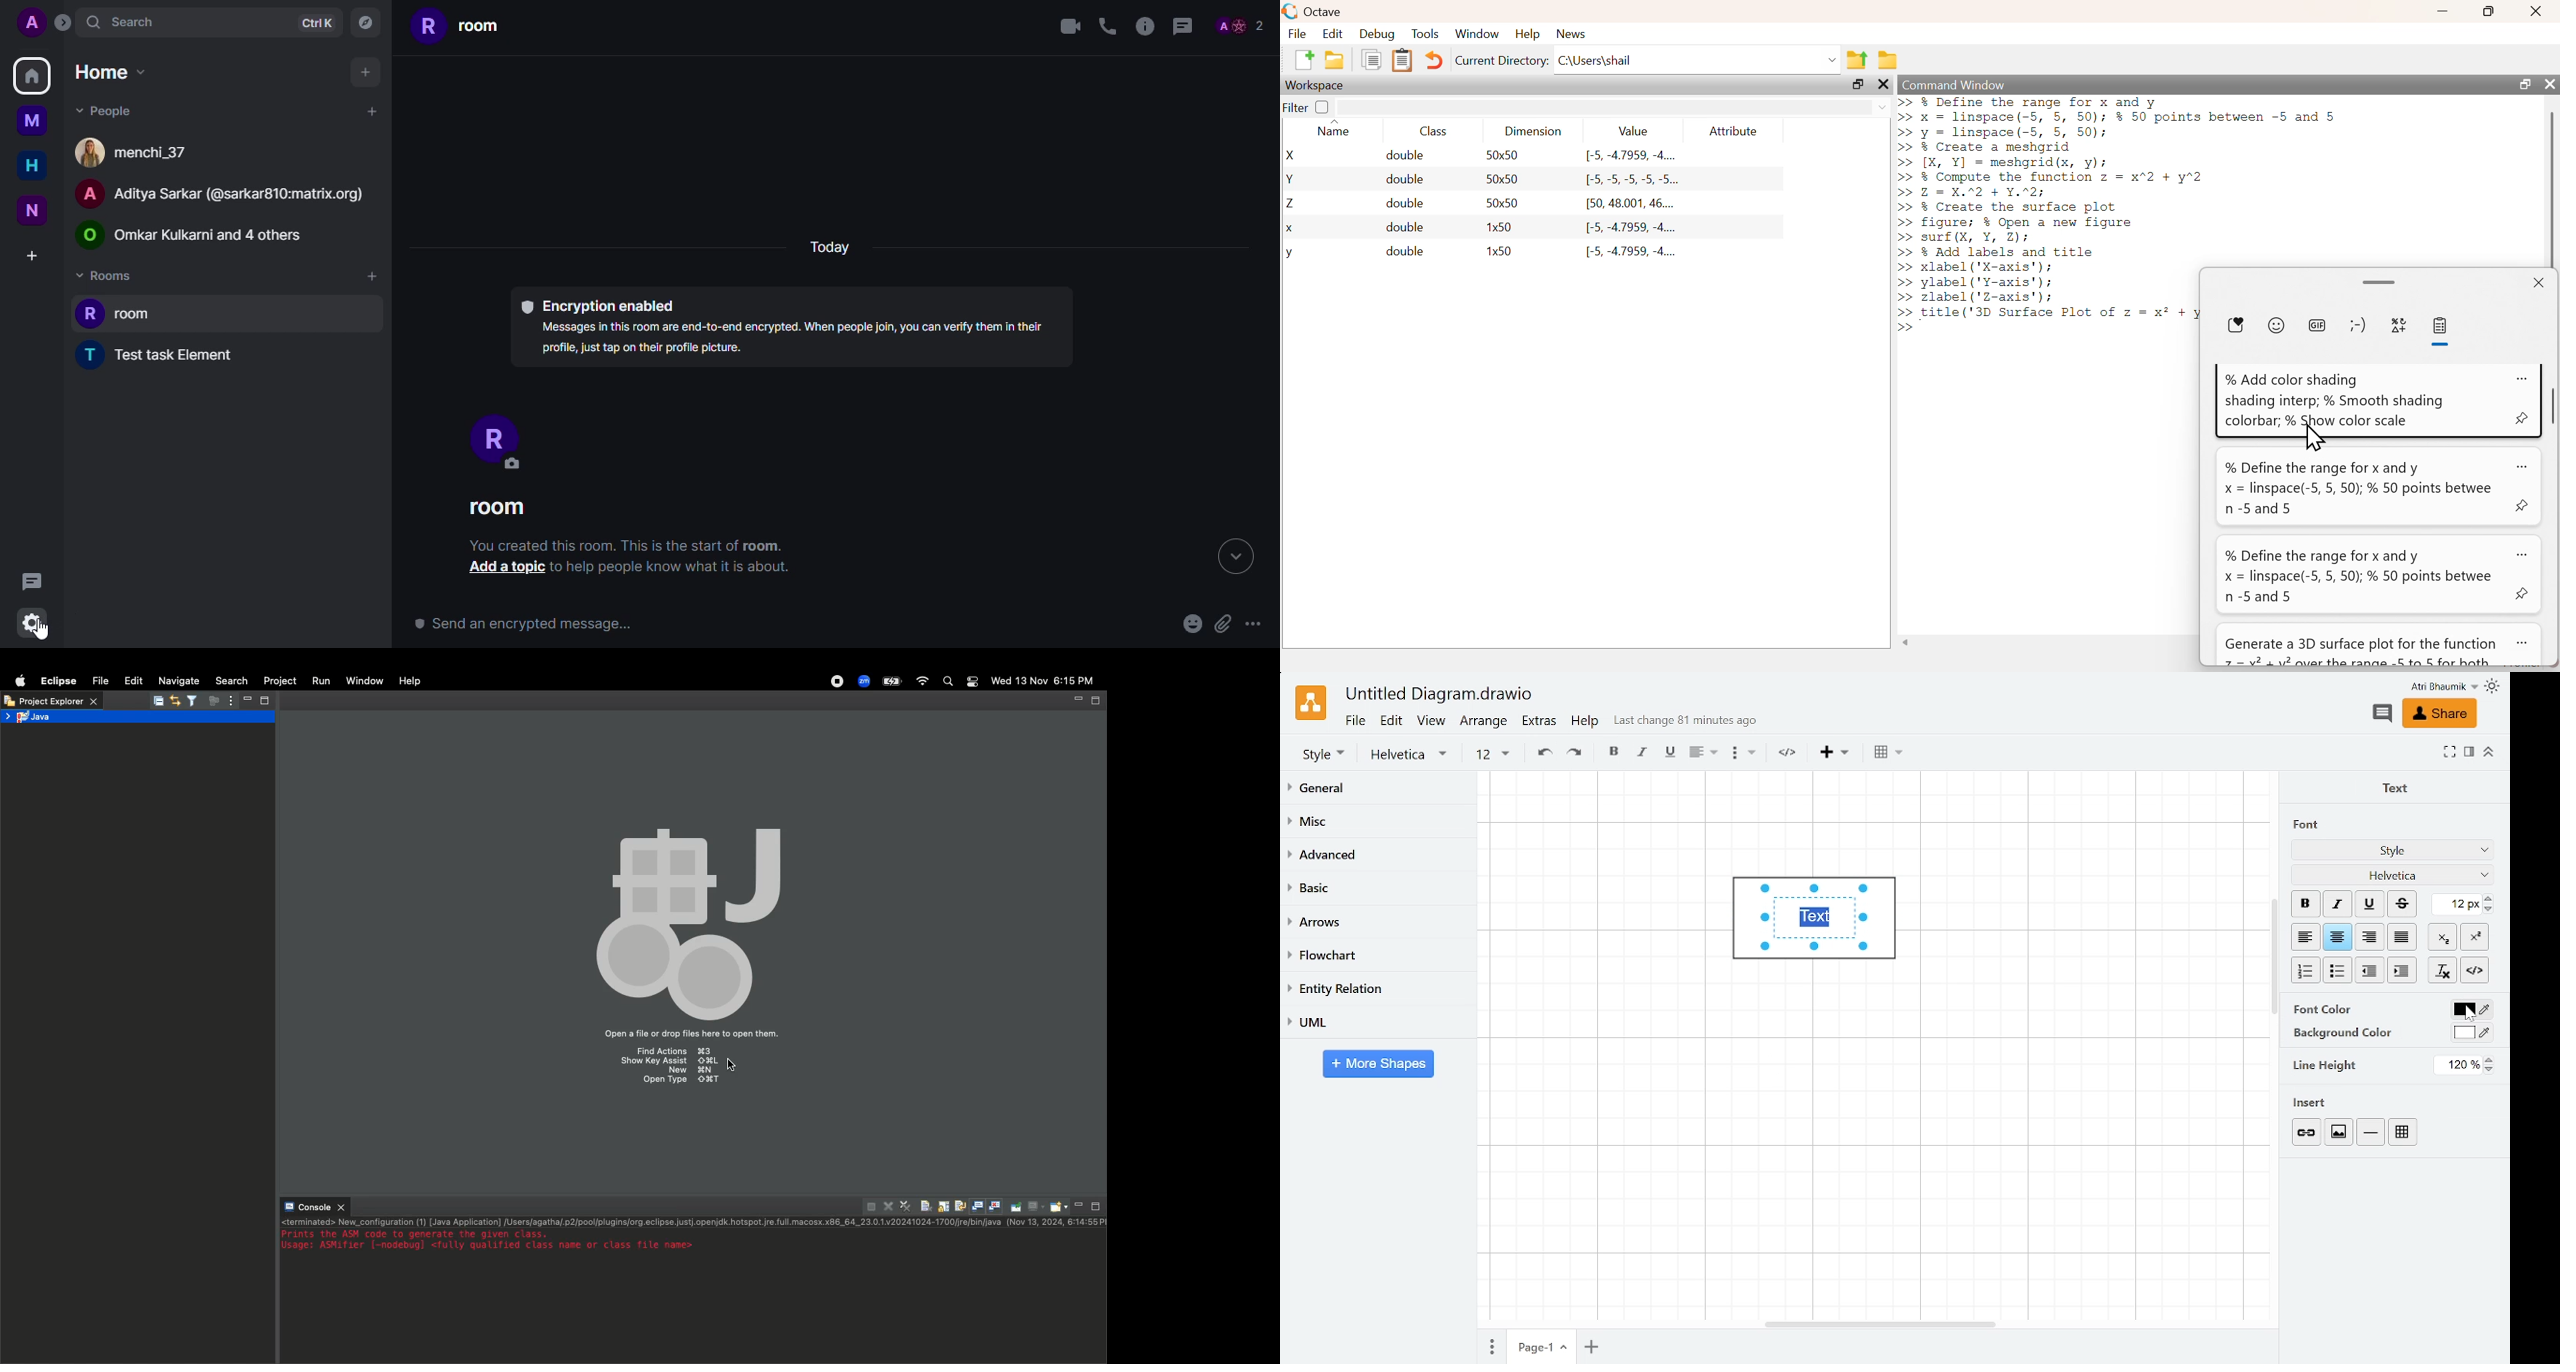  I want to click on collapse, so click(2489, 751).